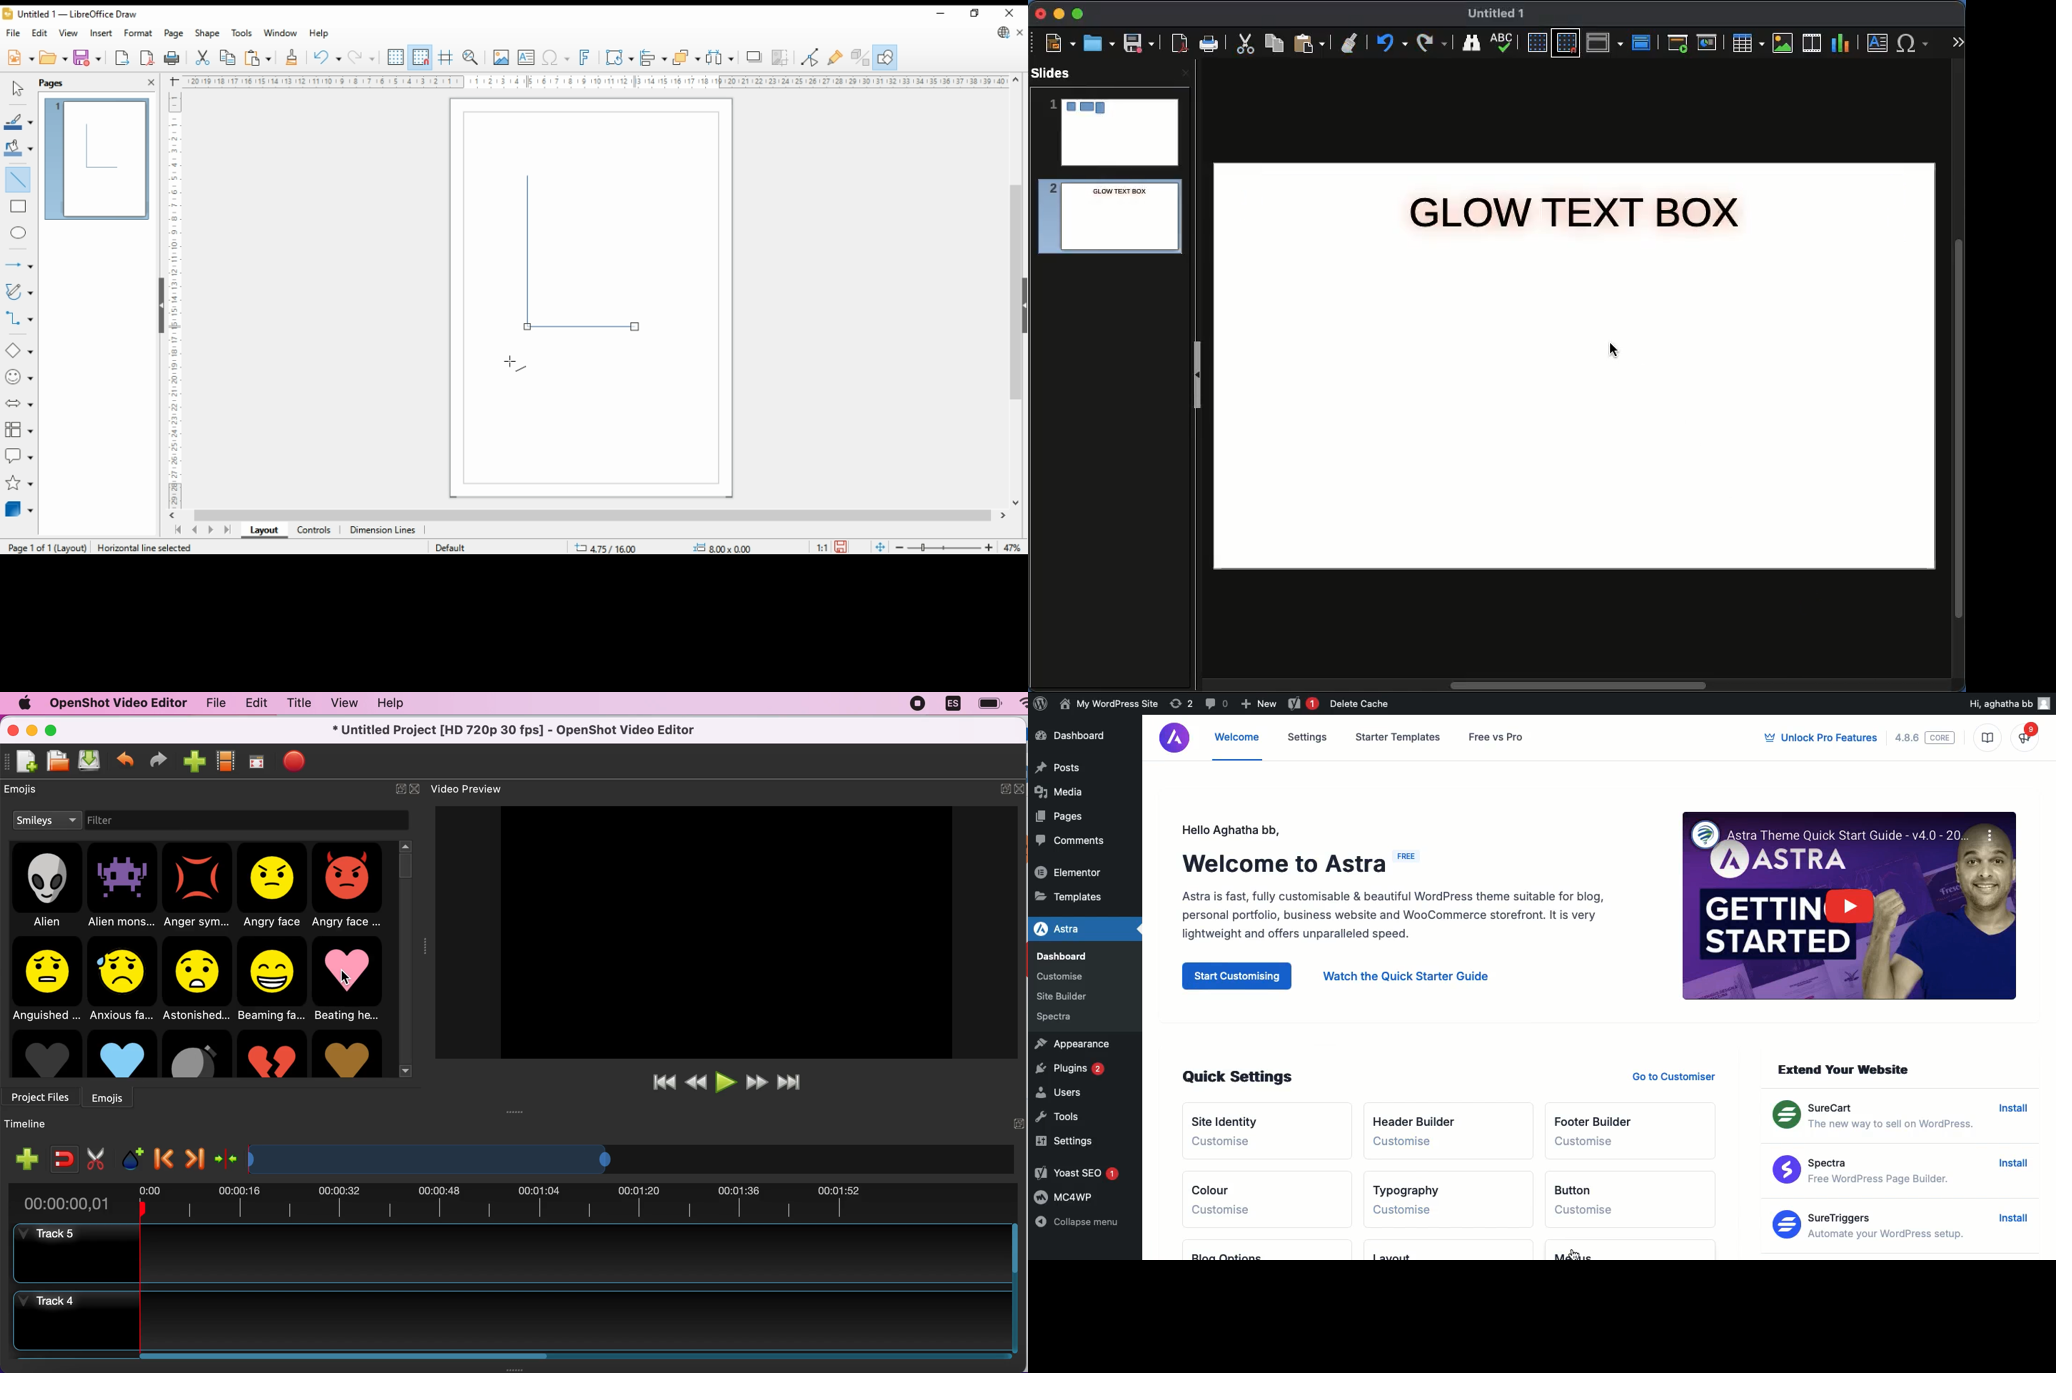 Image resolution: width=2072 pixels, height=1400 pixels. I want to click on Undo, so click(1390, 43).